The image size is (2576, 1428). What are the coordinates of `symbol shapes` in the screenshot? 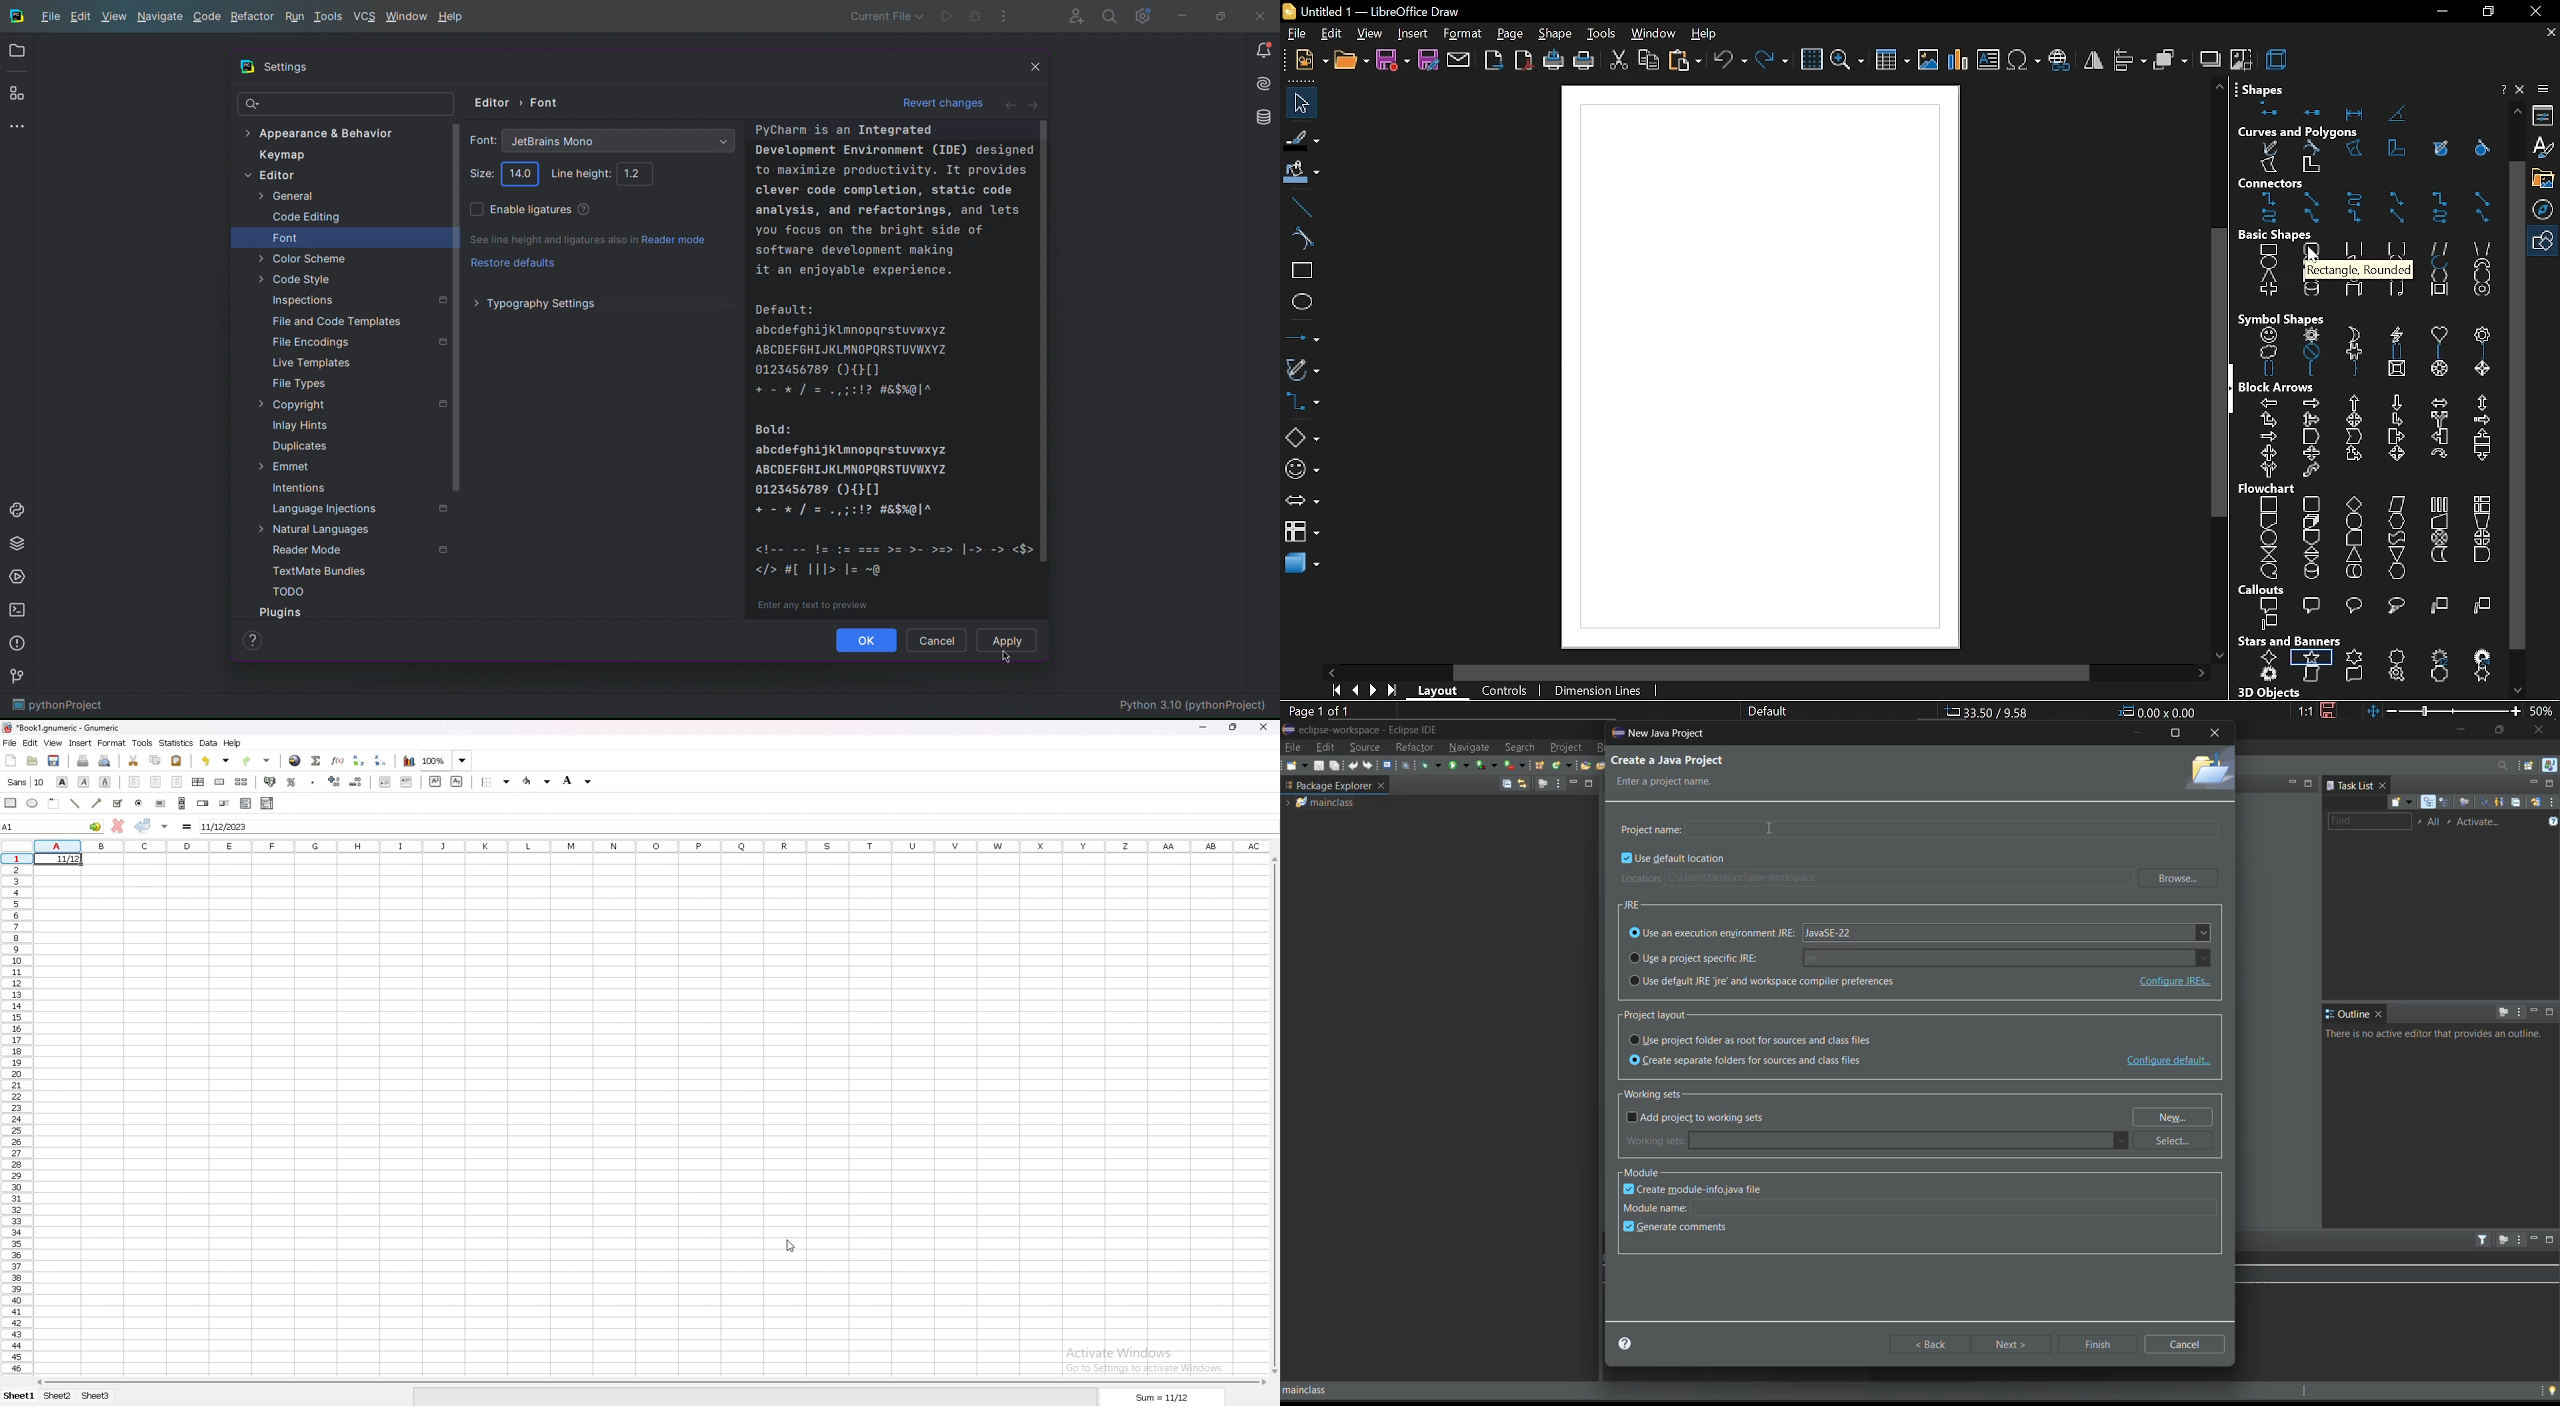 It's located at (2281, 318).